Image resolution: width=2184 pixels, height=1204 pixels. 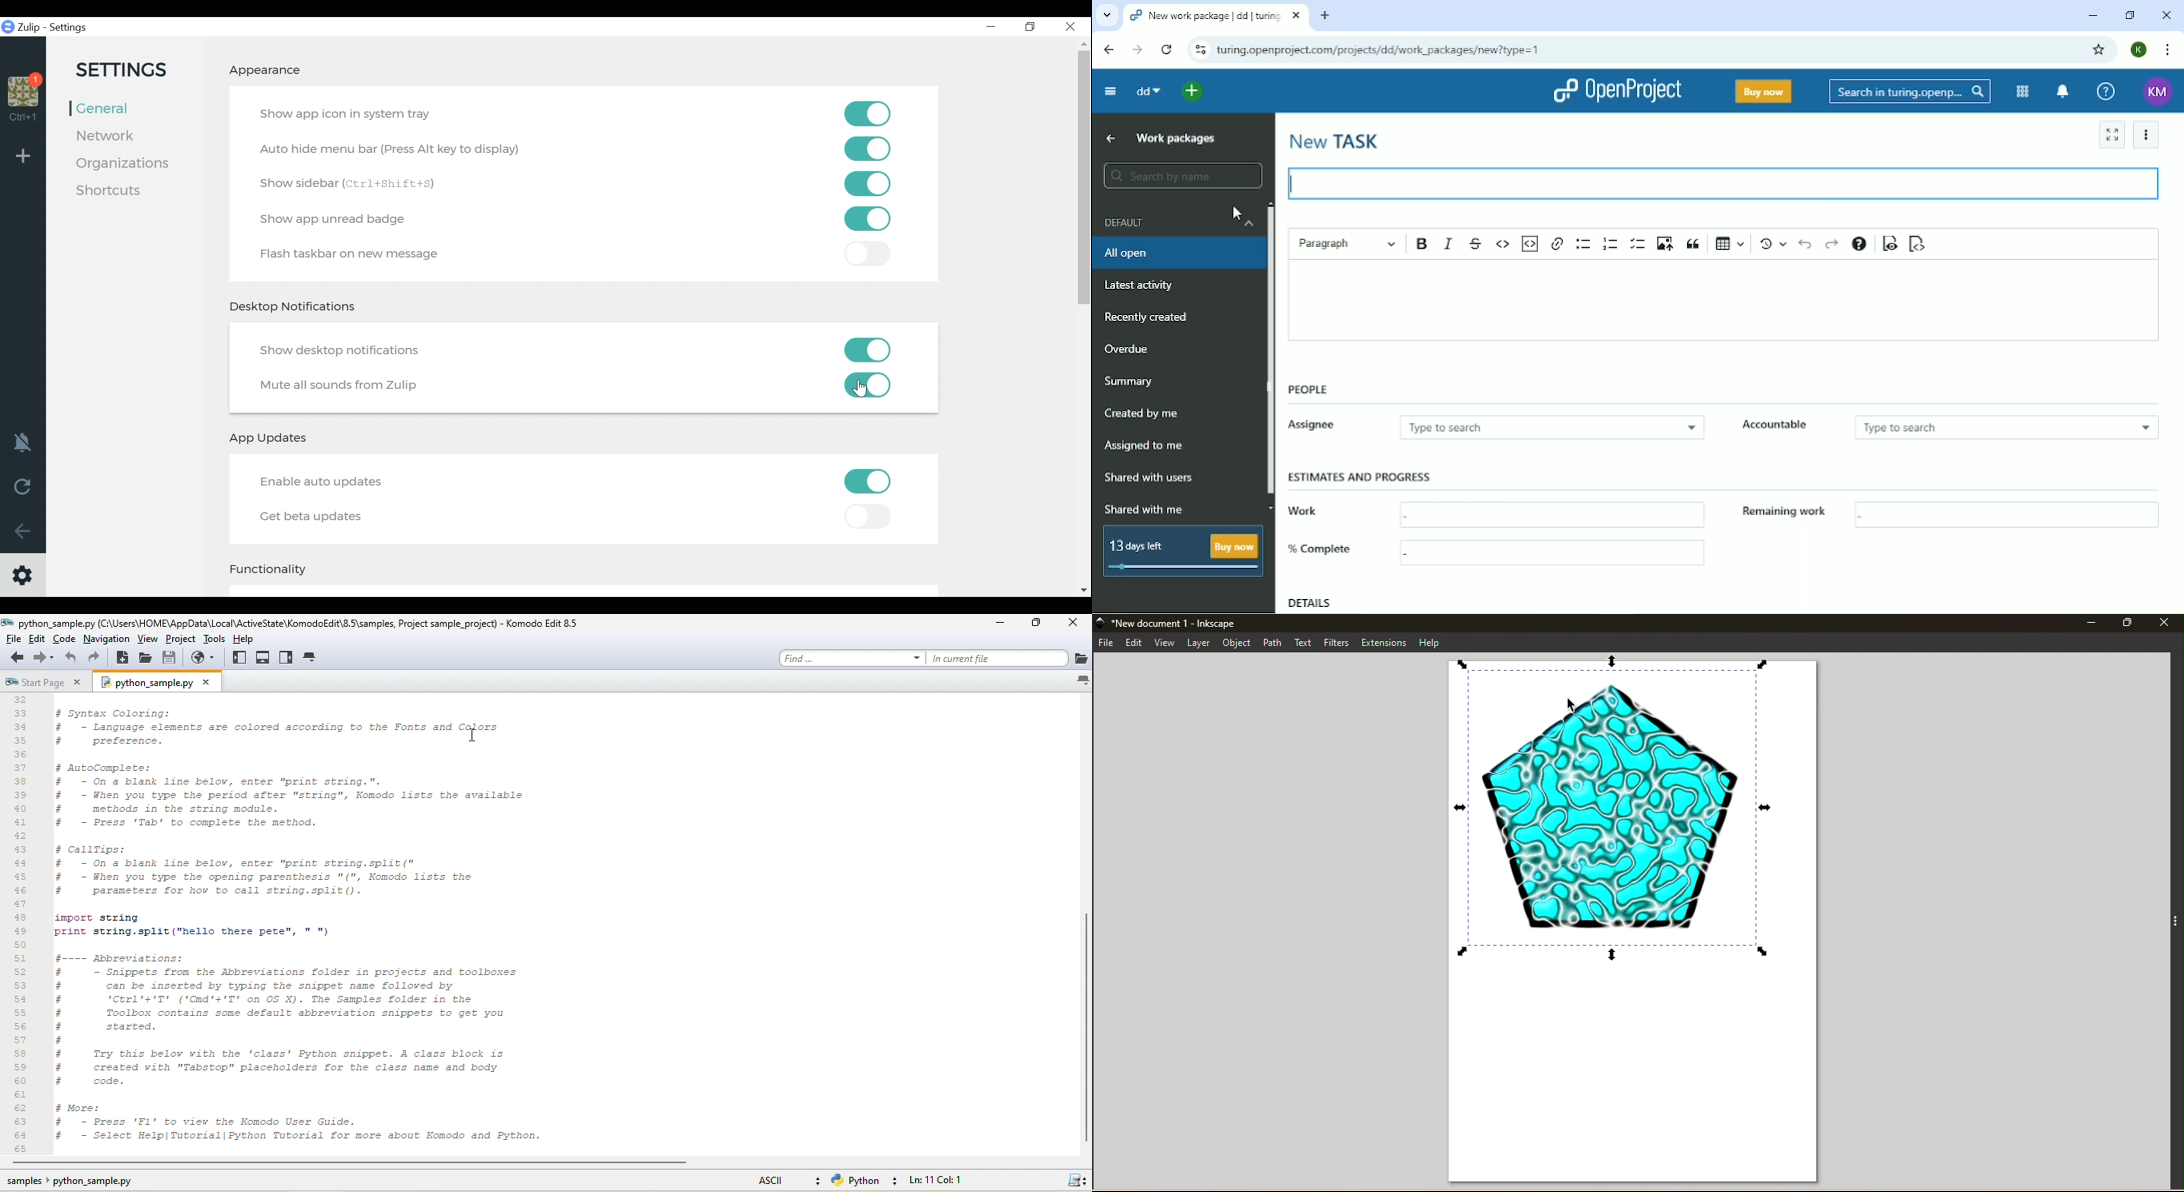 I want to click on Estimates and progress, so click(x=1361, y=475).